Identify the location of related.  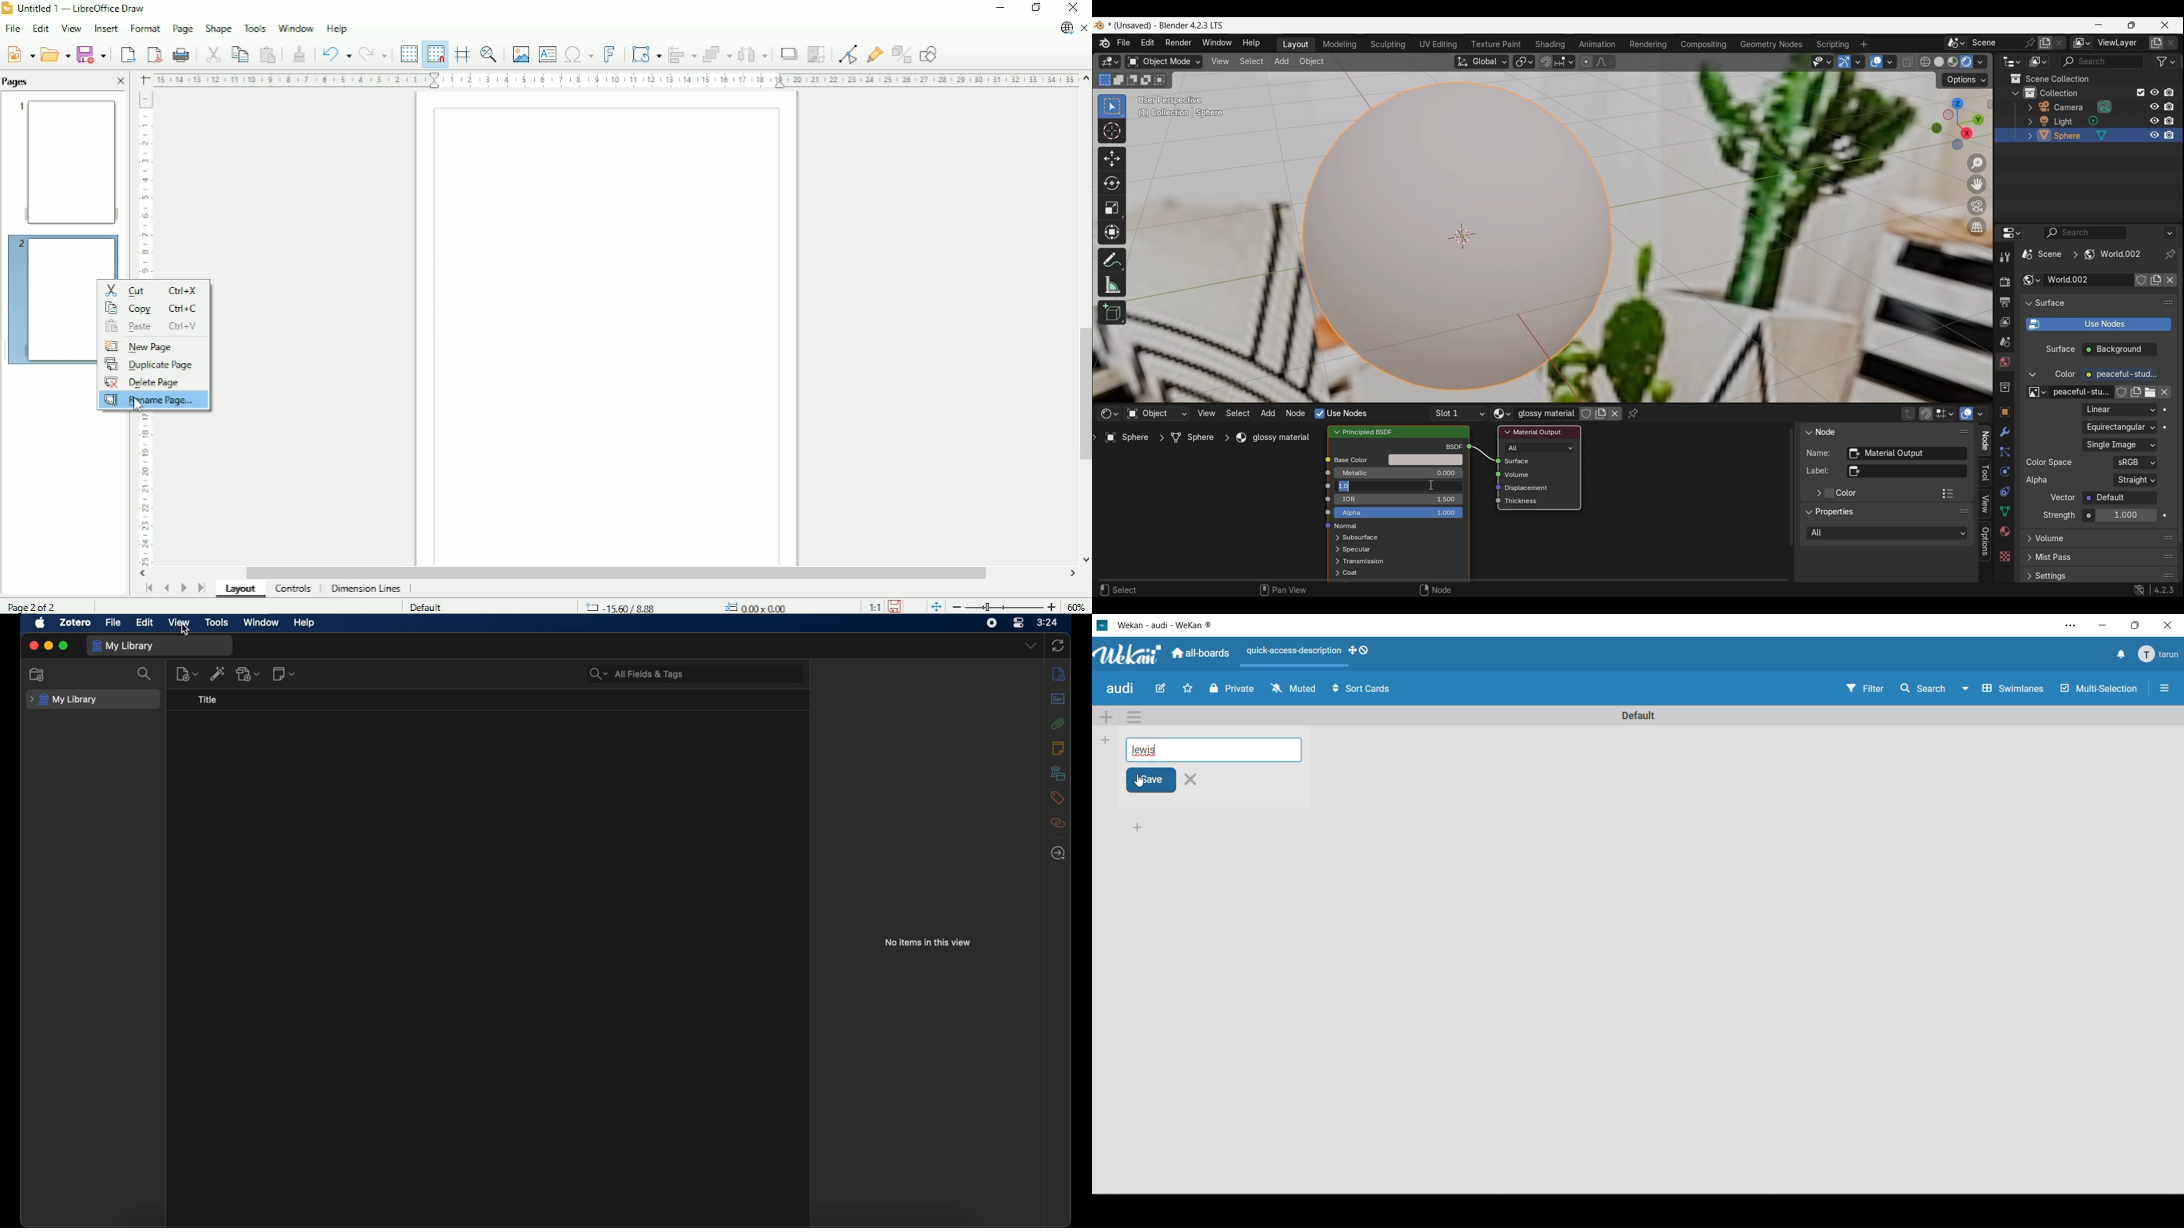
(1059, 823).